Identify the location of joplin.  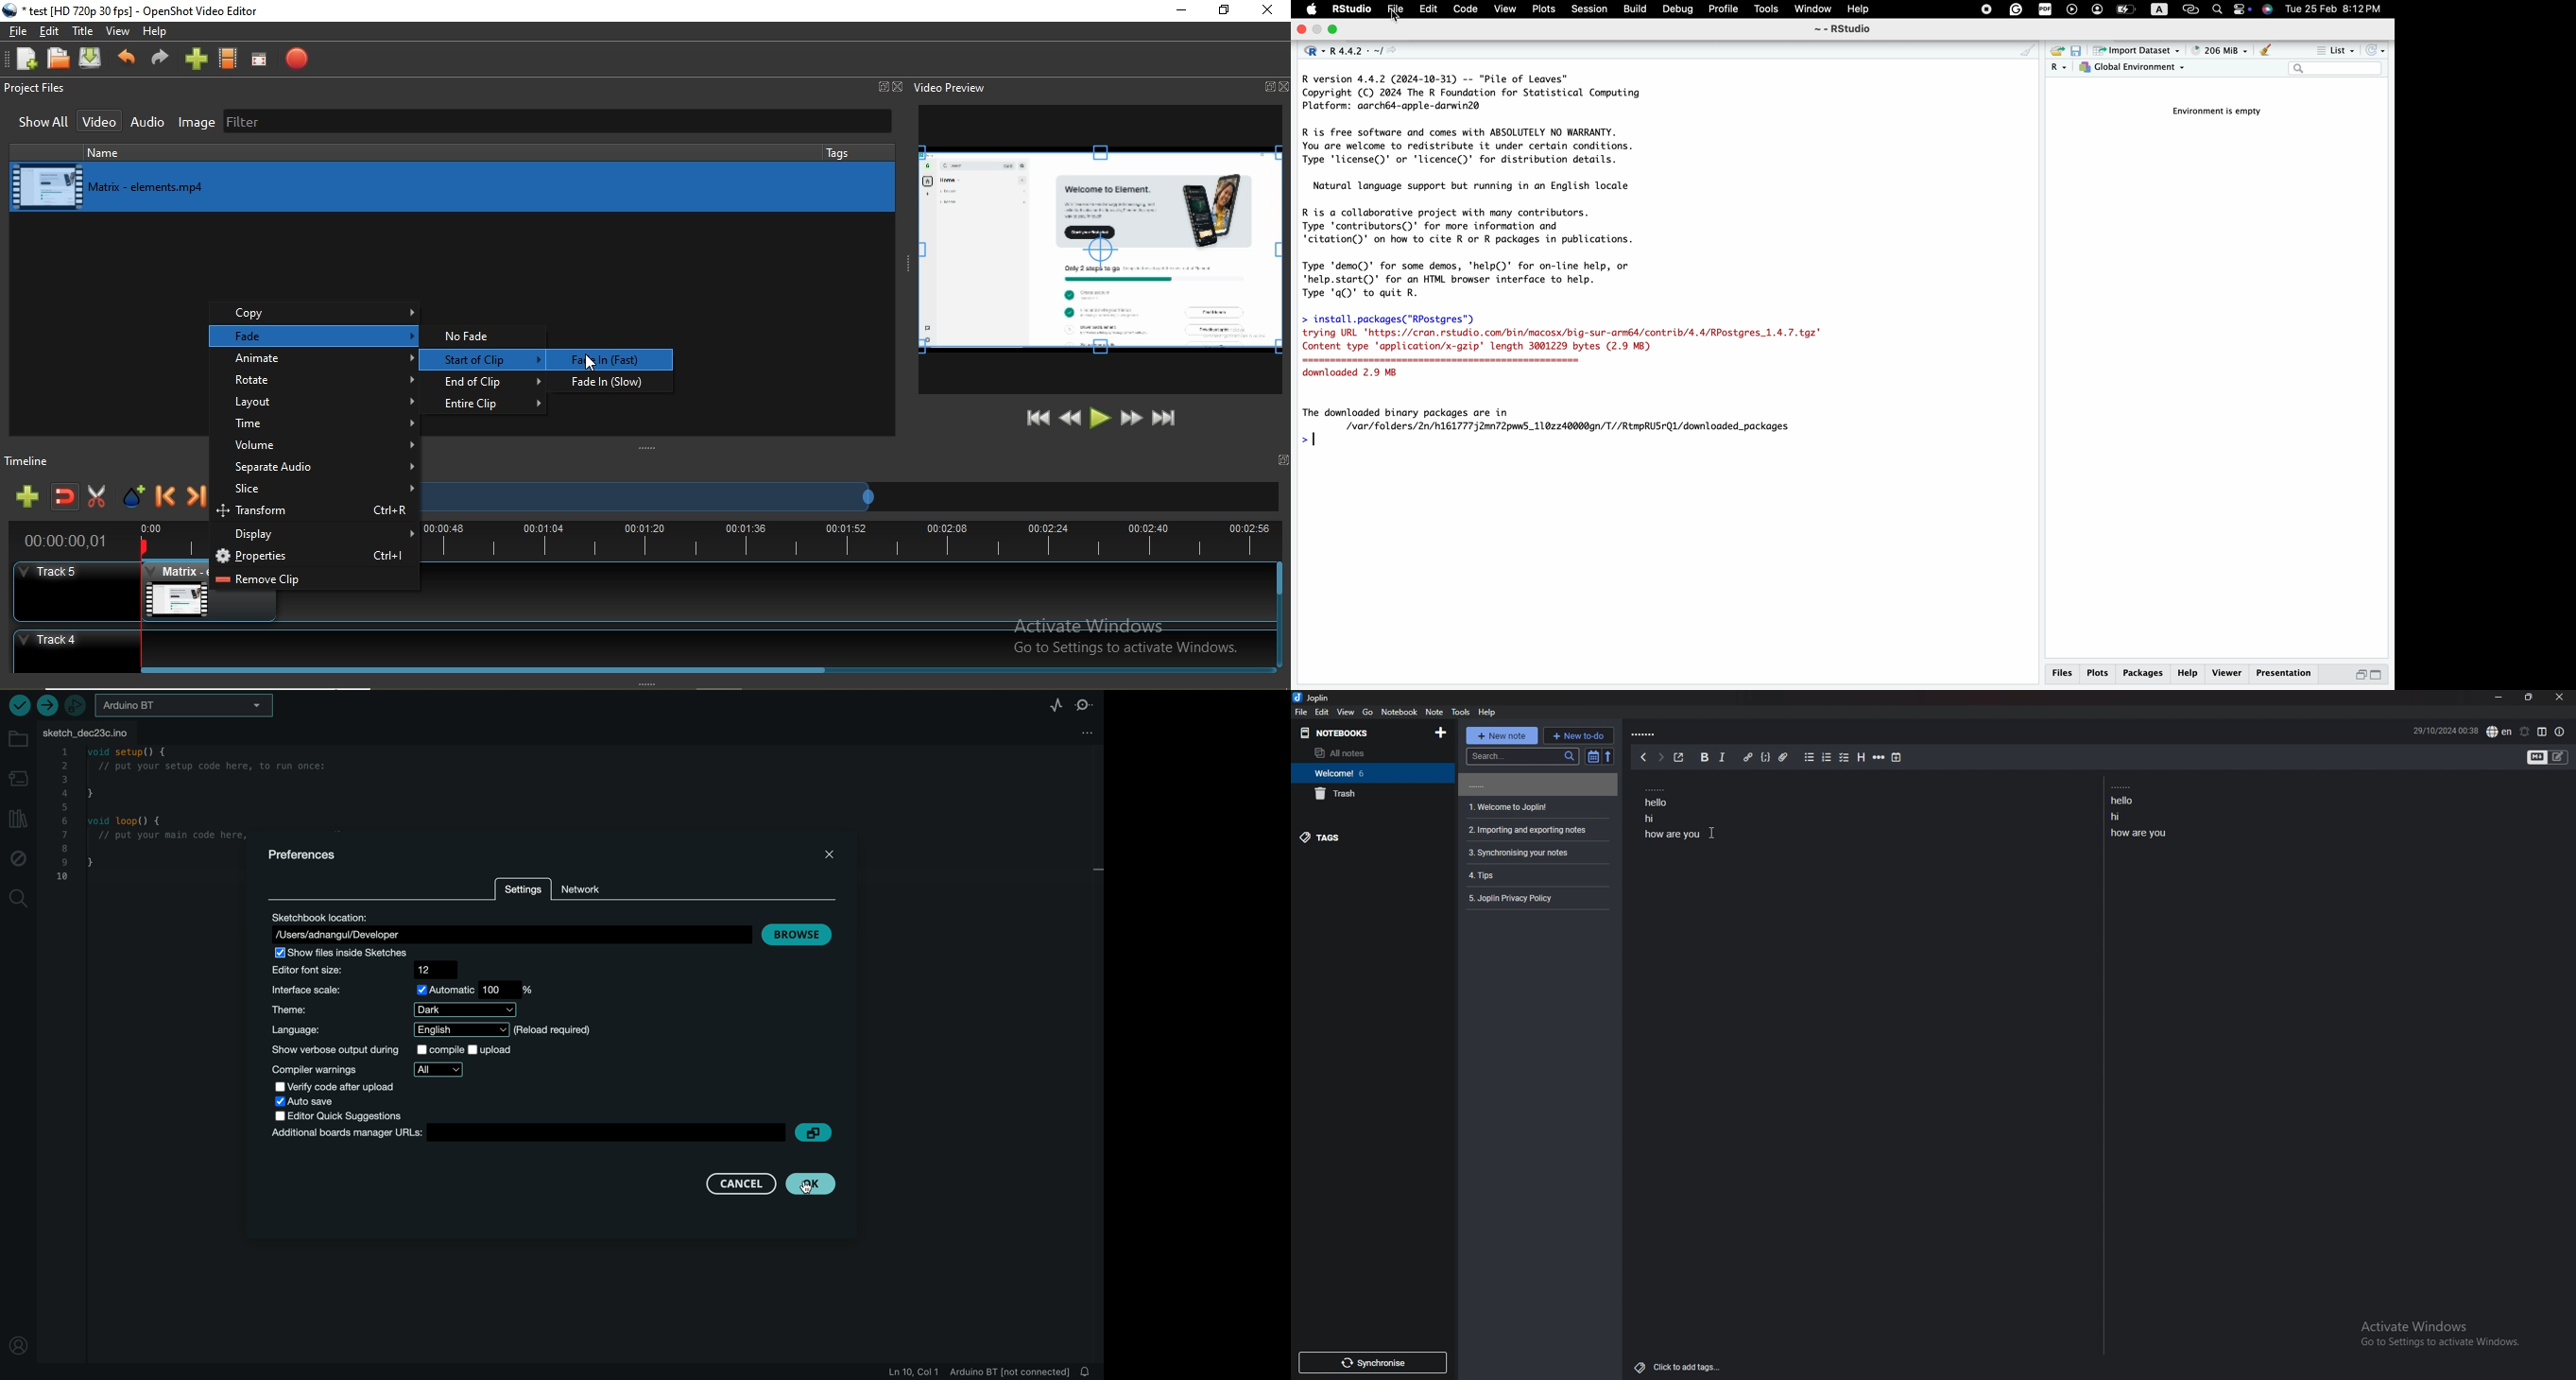
(1313, 698).